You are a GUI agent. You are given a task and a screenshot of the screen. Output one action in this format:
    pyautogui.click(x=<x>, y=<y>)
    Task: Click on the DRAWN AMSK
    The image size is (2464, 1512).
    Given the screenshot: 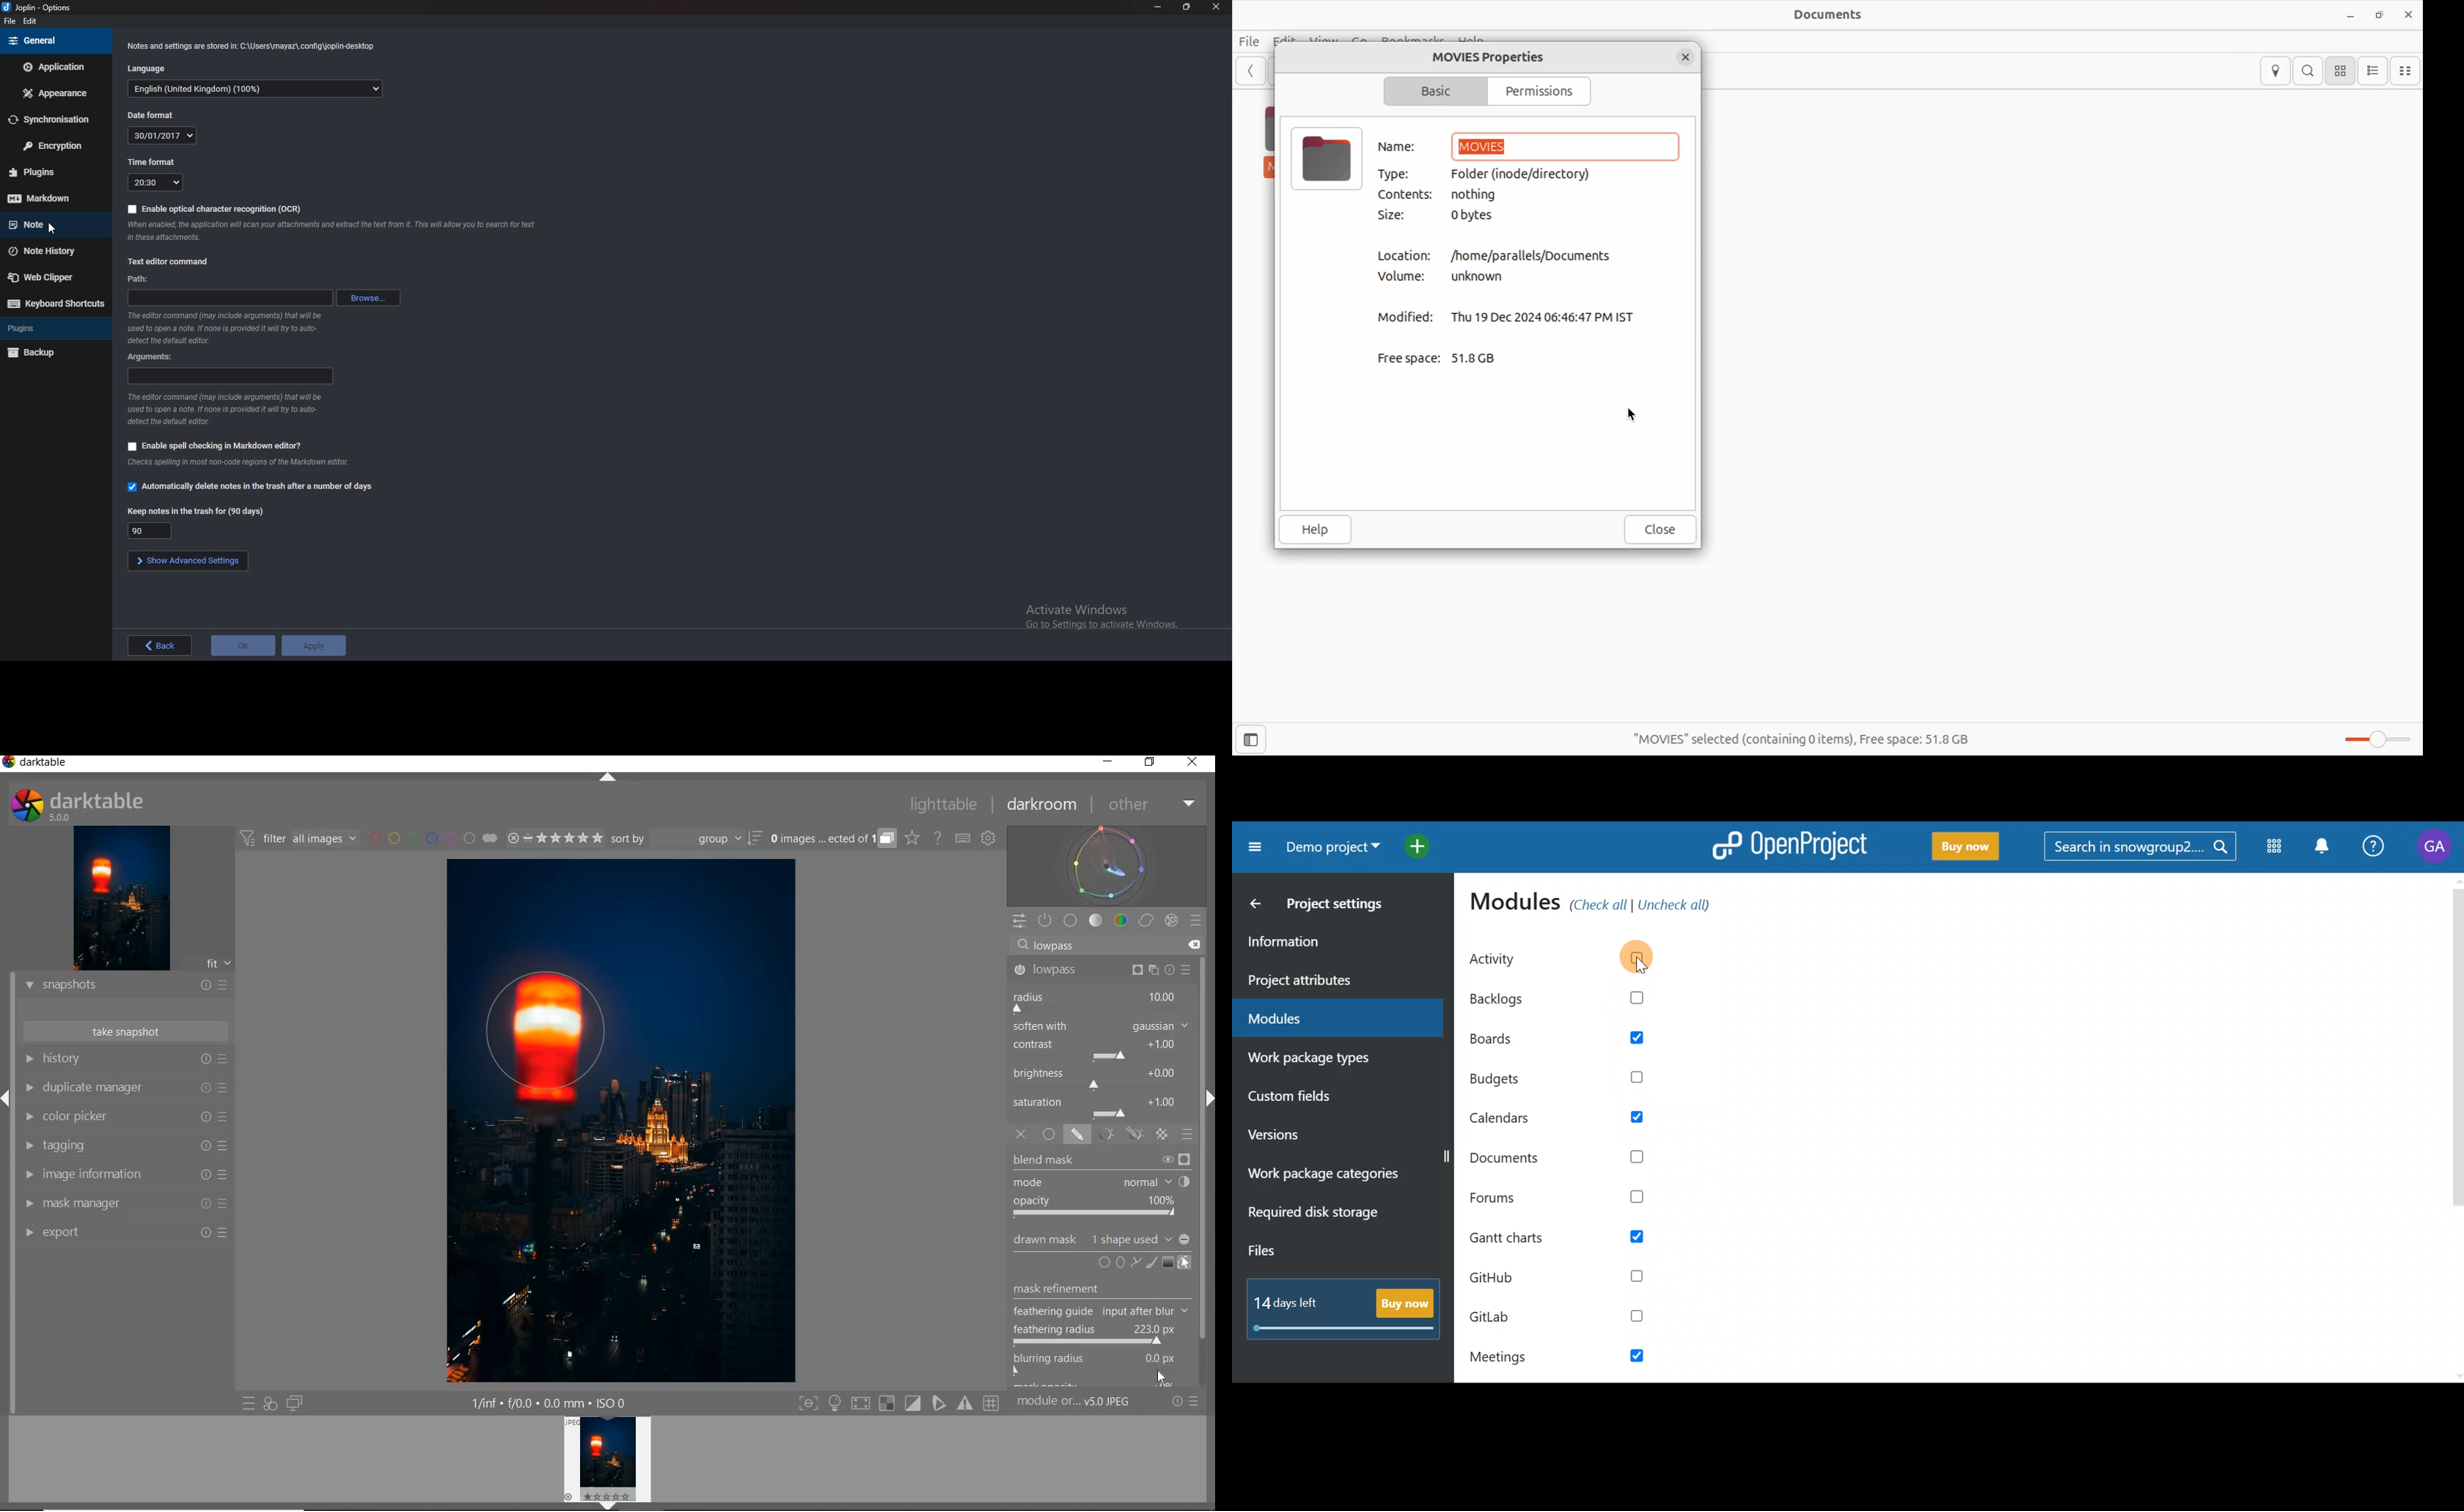 What is the action you would take?
    pyautogui.click(x=1100, y=1237)
    